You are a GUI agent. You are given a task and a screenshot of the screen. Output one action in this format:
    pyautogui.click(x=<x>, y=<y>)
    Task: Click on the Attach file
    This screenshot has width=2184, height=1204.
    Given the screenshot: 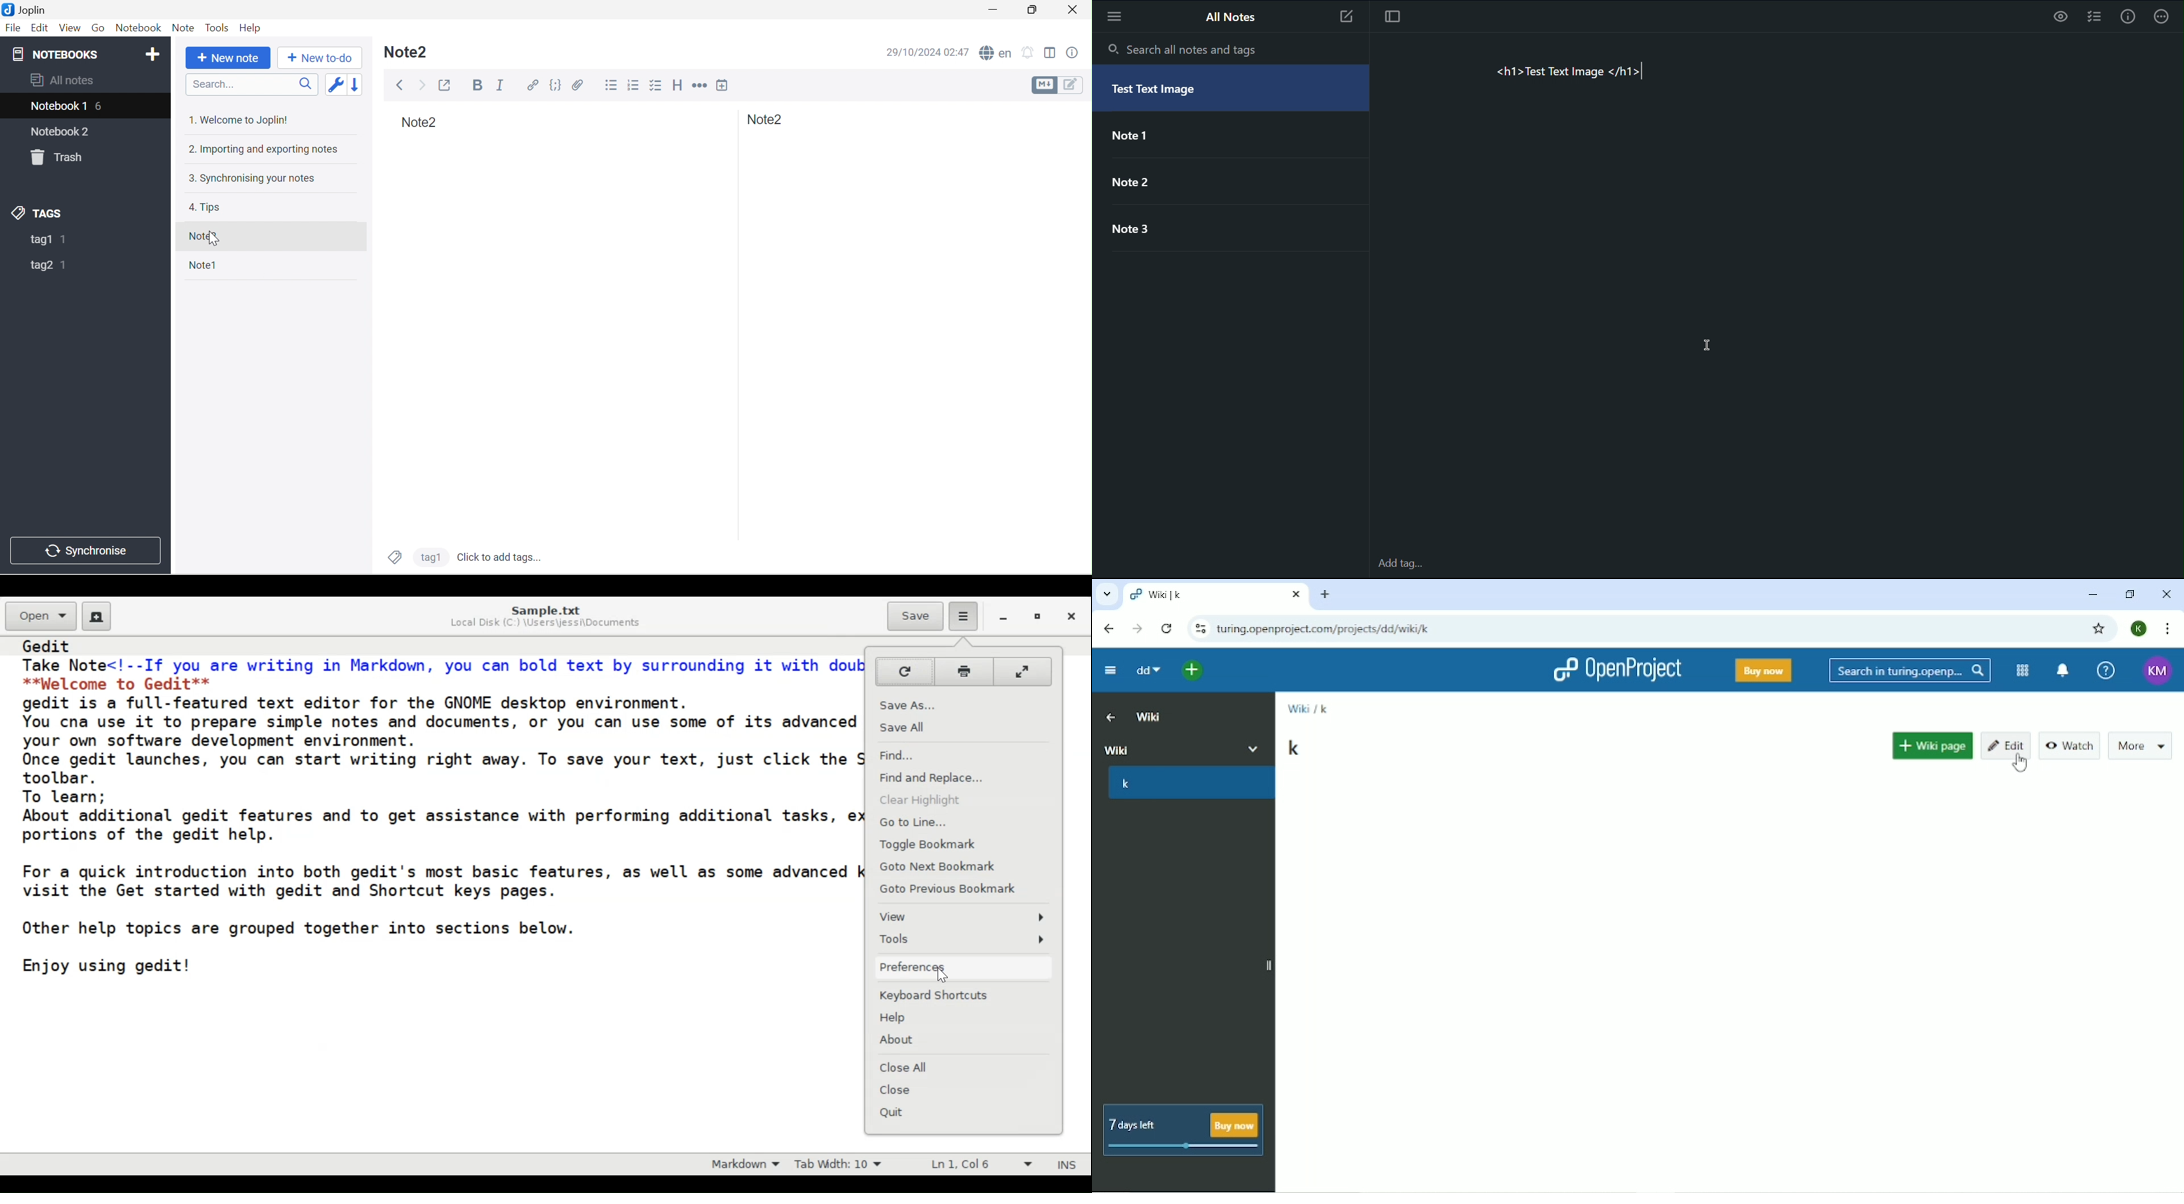 What is the action you would take?
    pyautogui.click(x=577, y=85)
    